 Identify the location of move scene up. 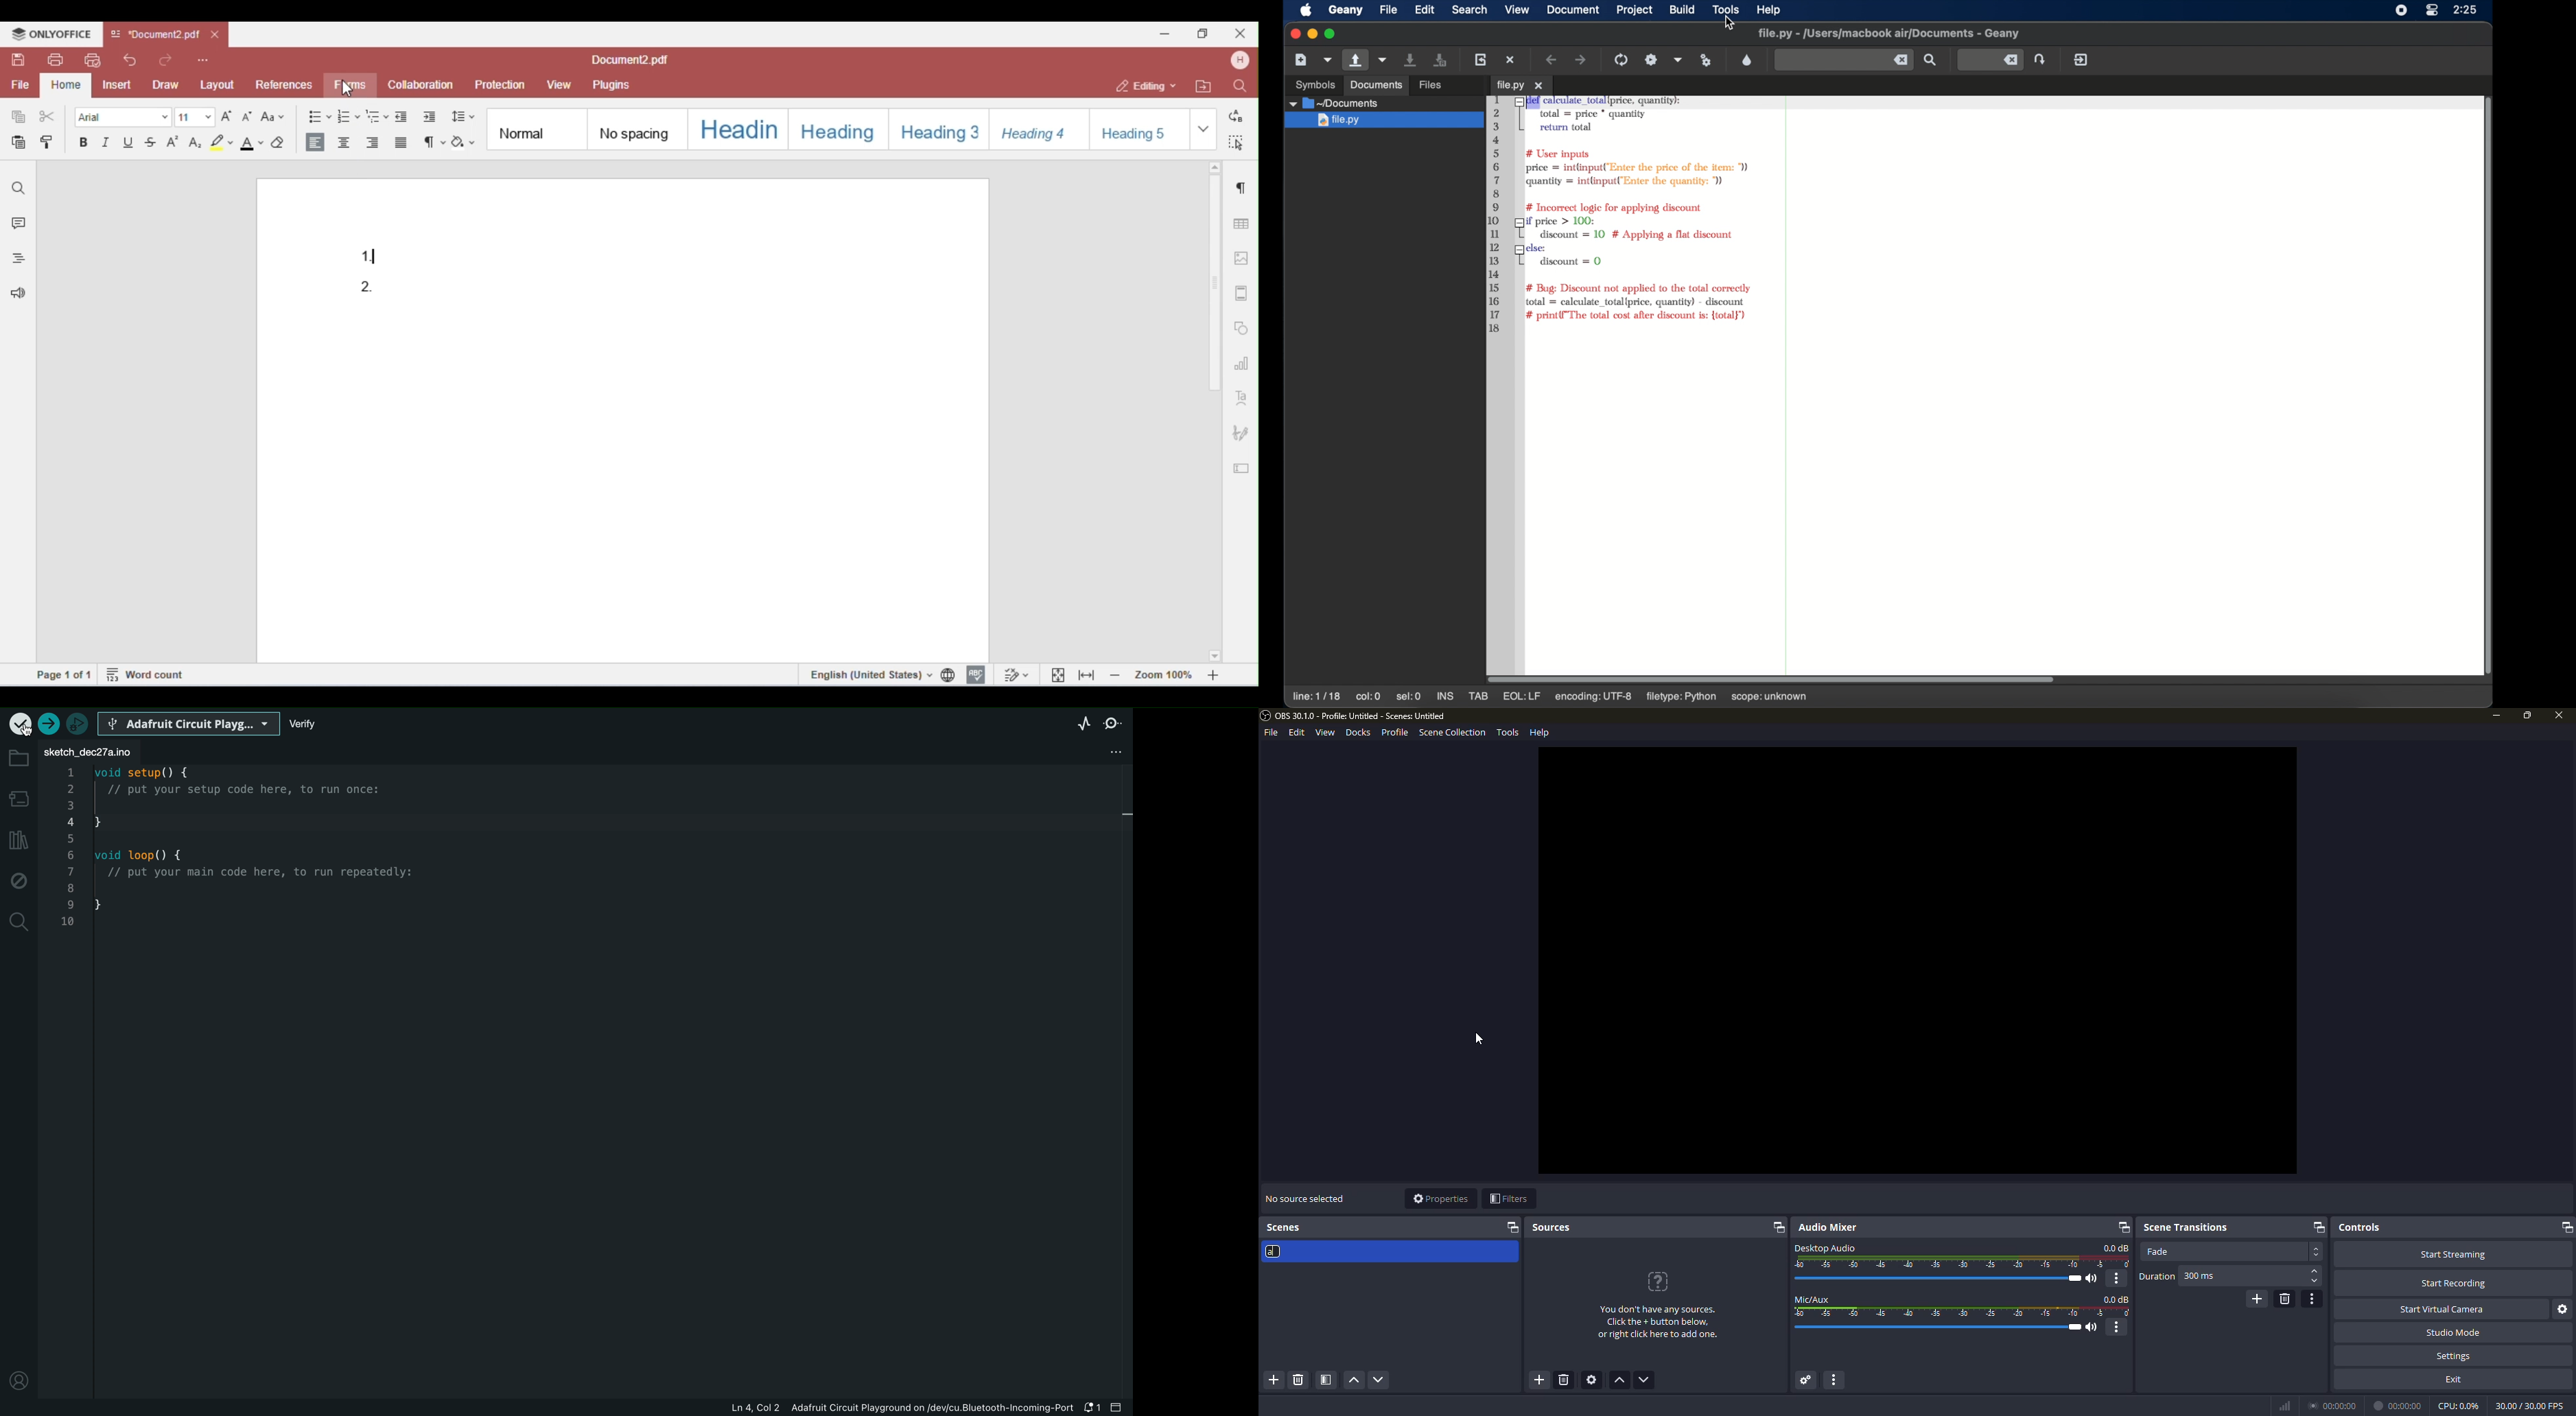
(1353, 1381).